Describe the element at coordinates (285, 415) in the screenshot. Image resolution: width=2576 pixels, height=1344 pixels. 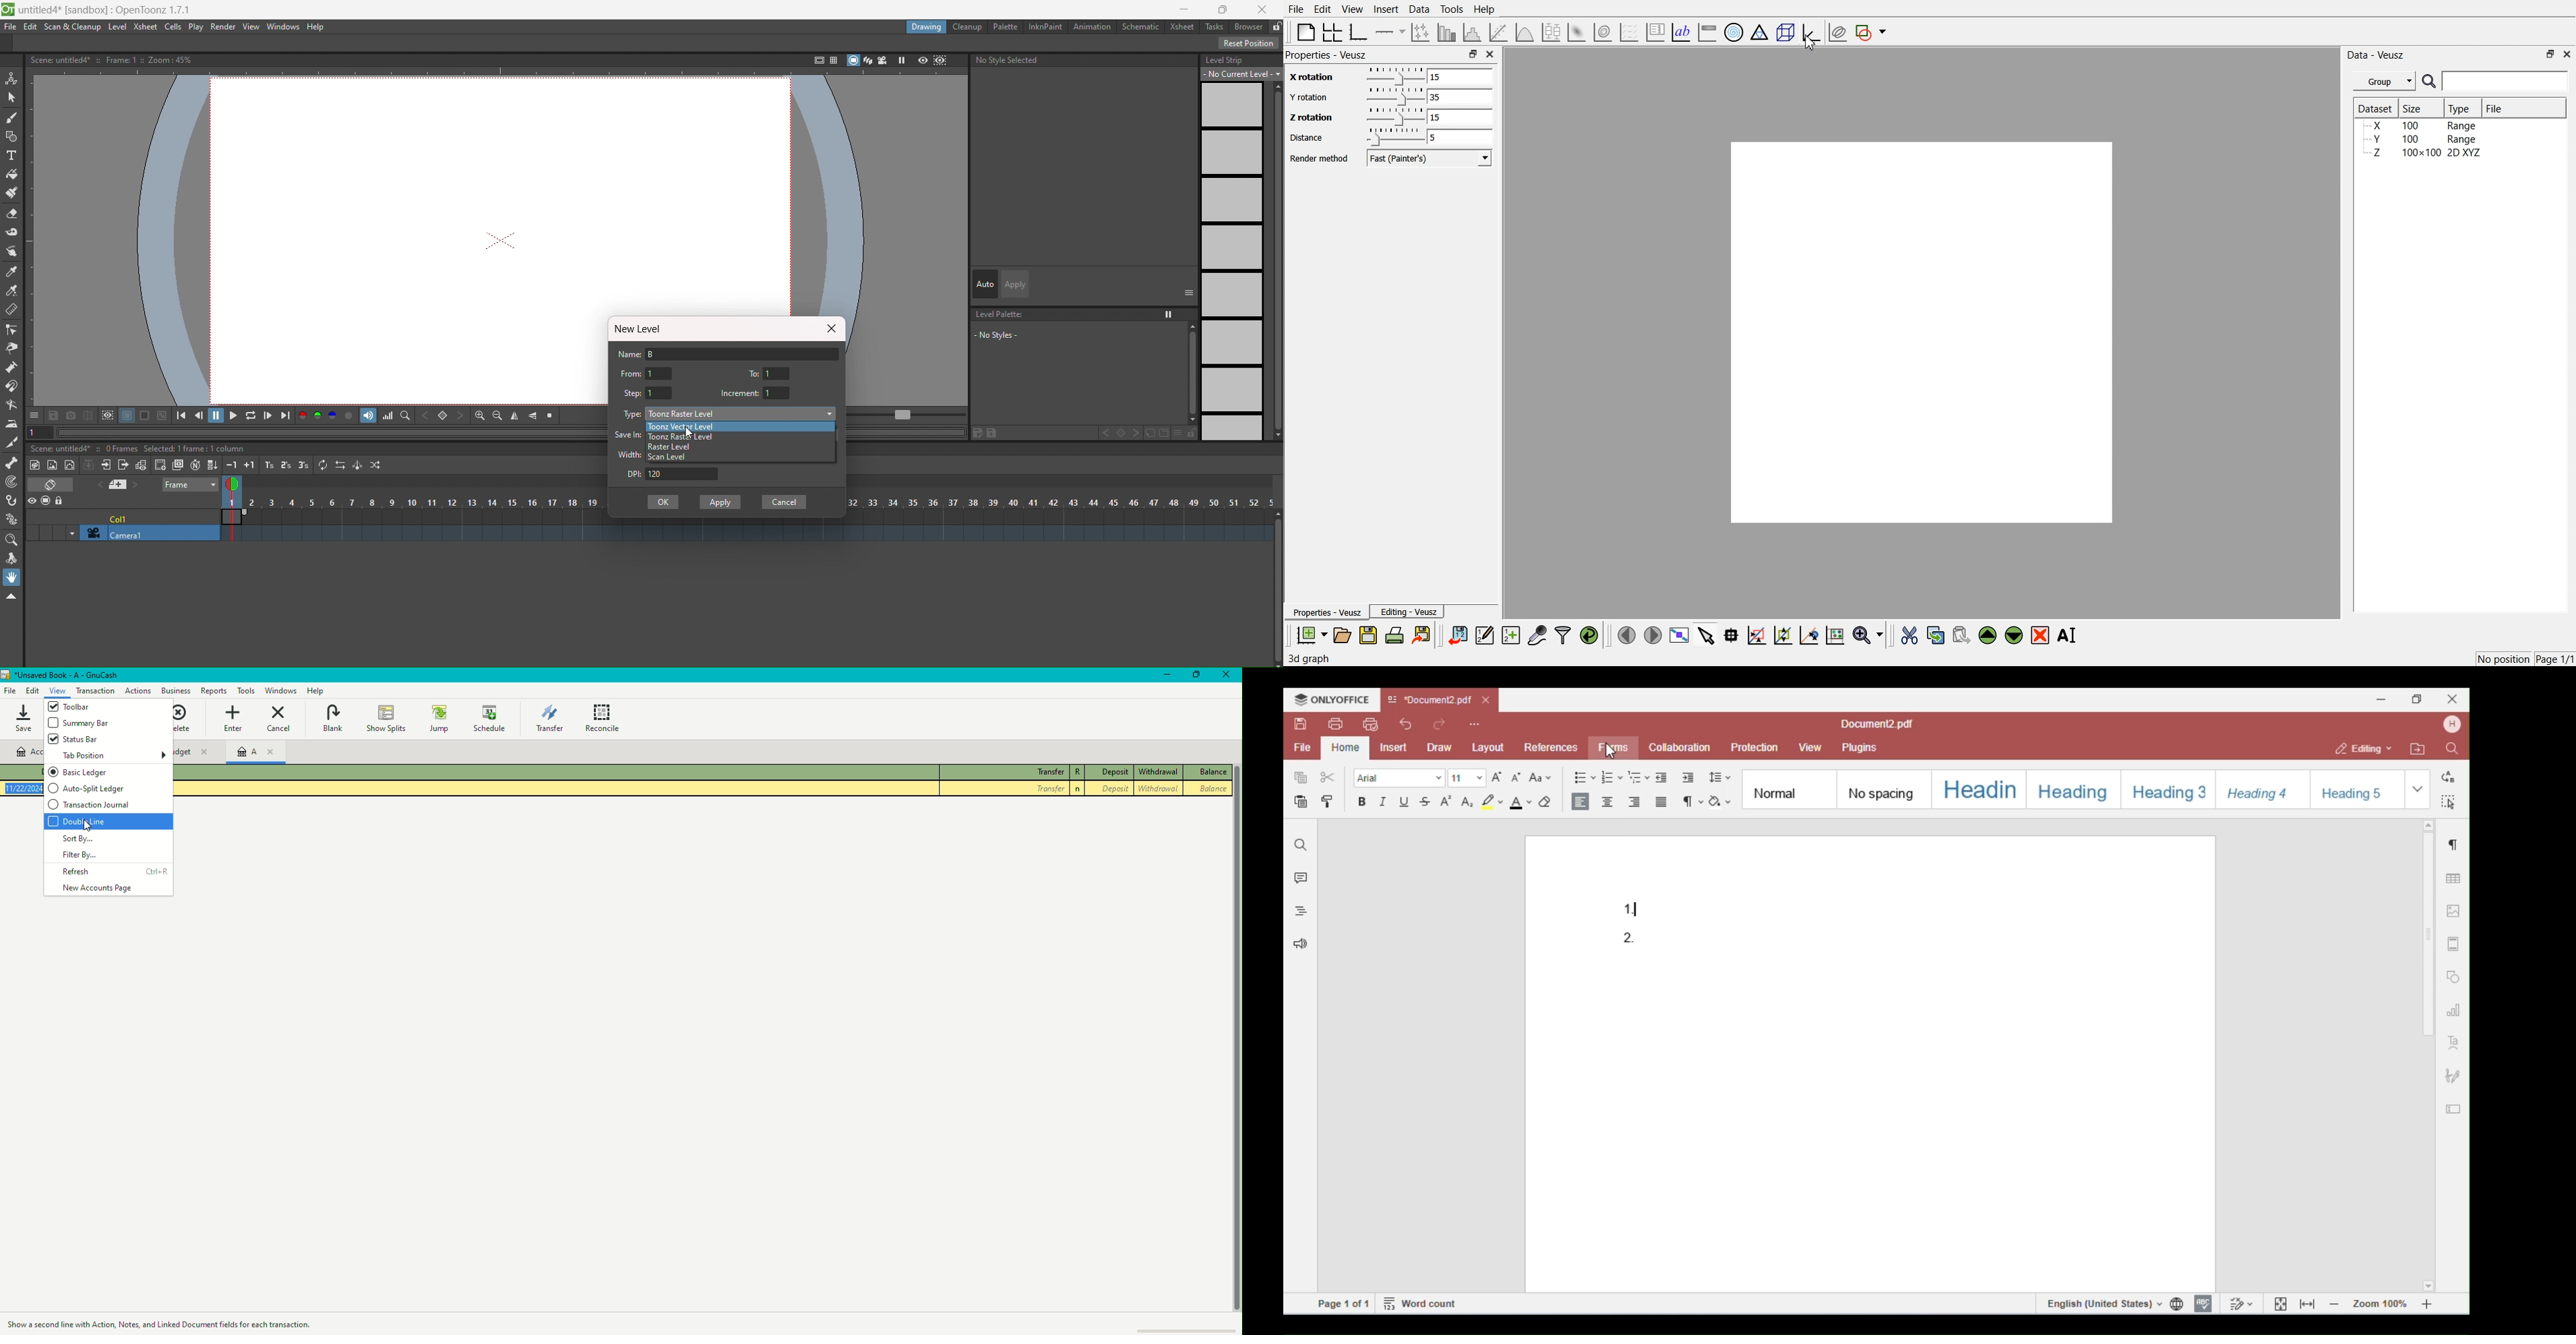
I see `last frame` at that location.